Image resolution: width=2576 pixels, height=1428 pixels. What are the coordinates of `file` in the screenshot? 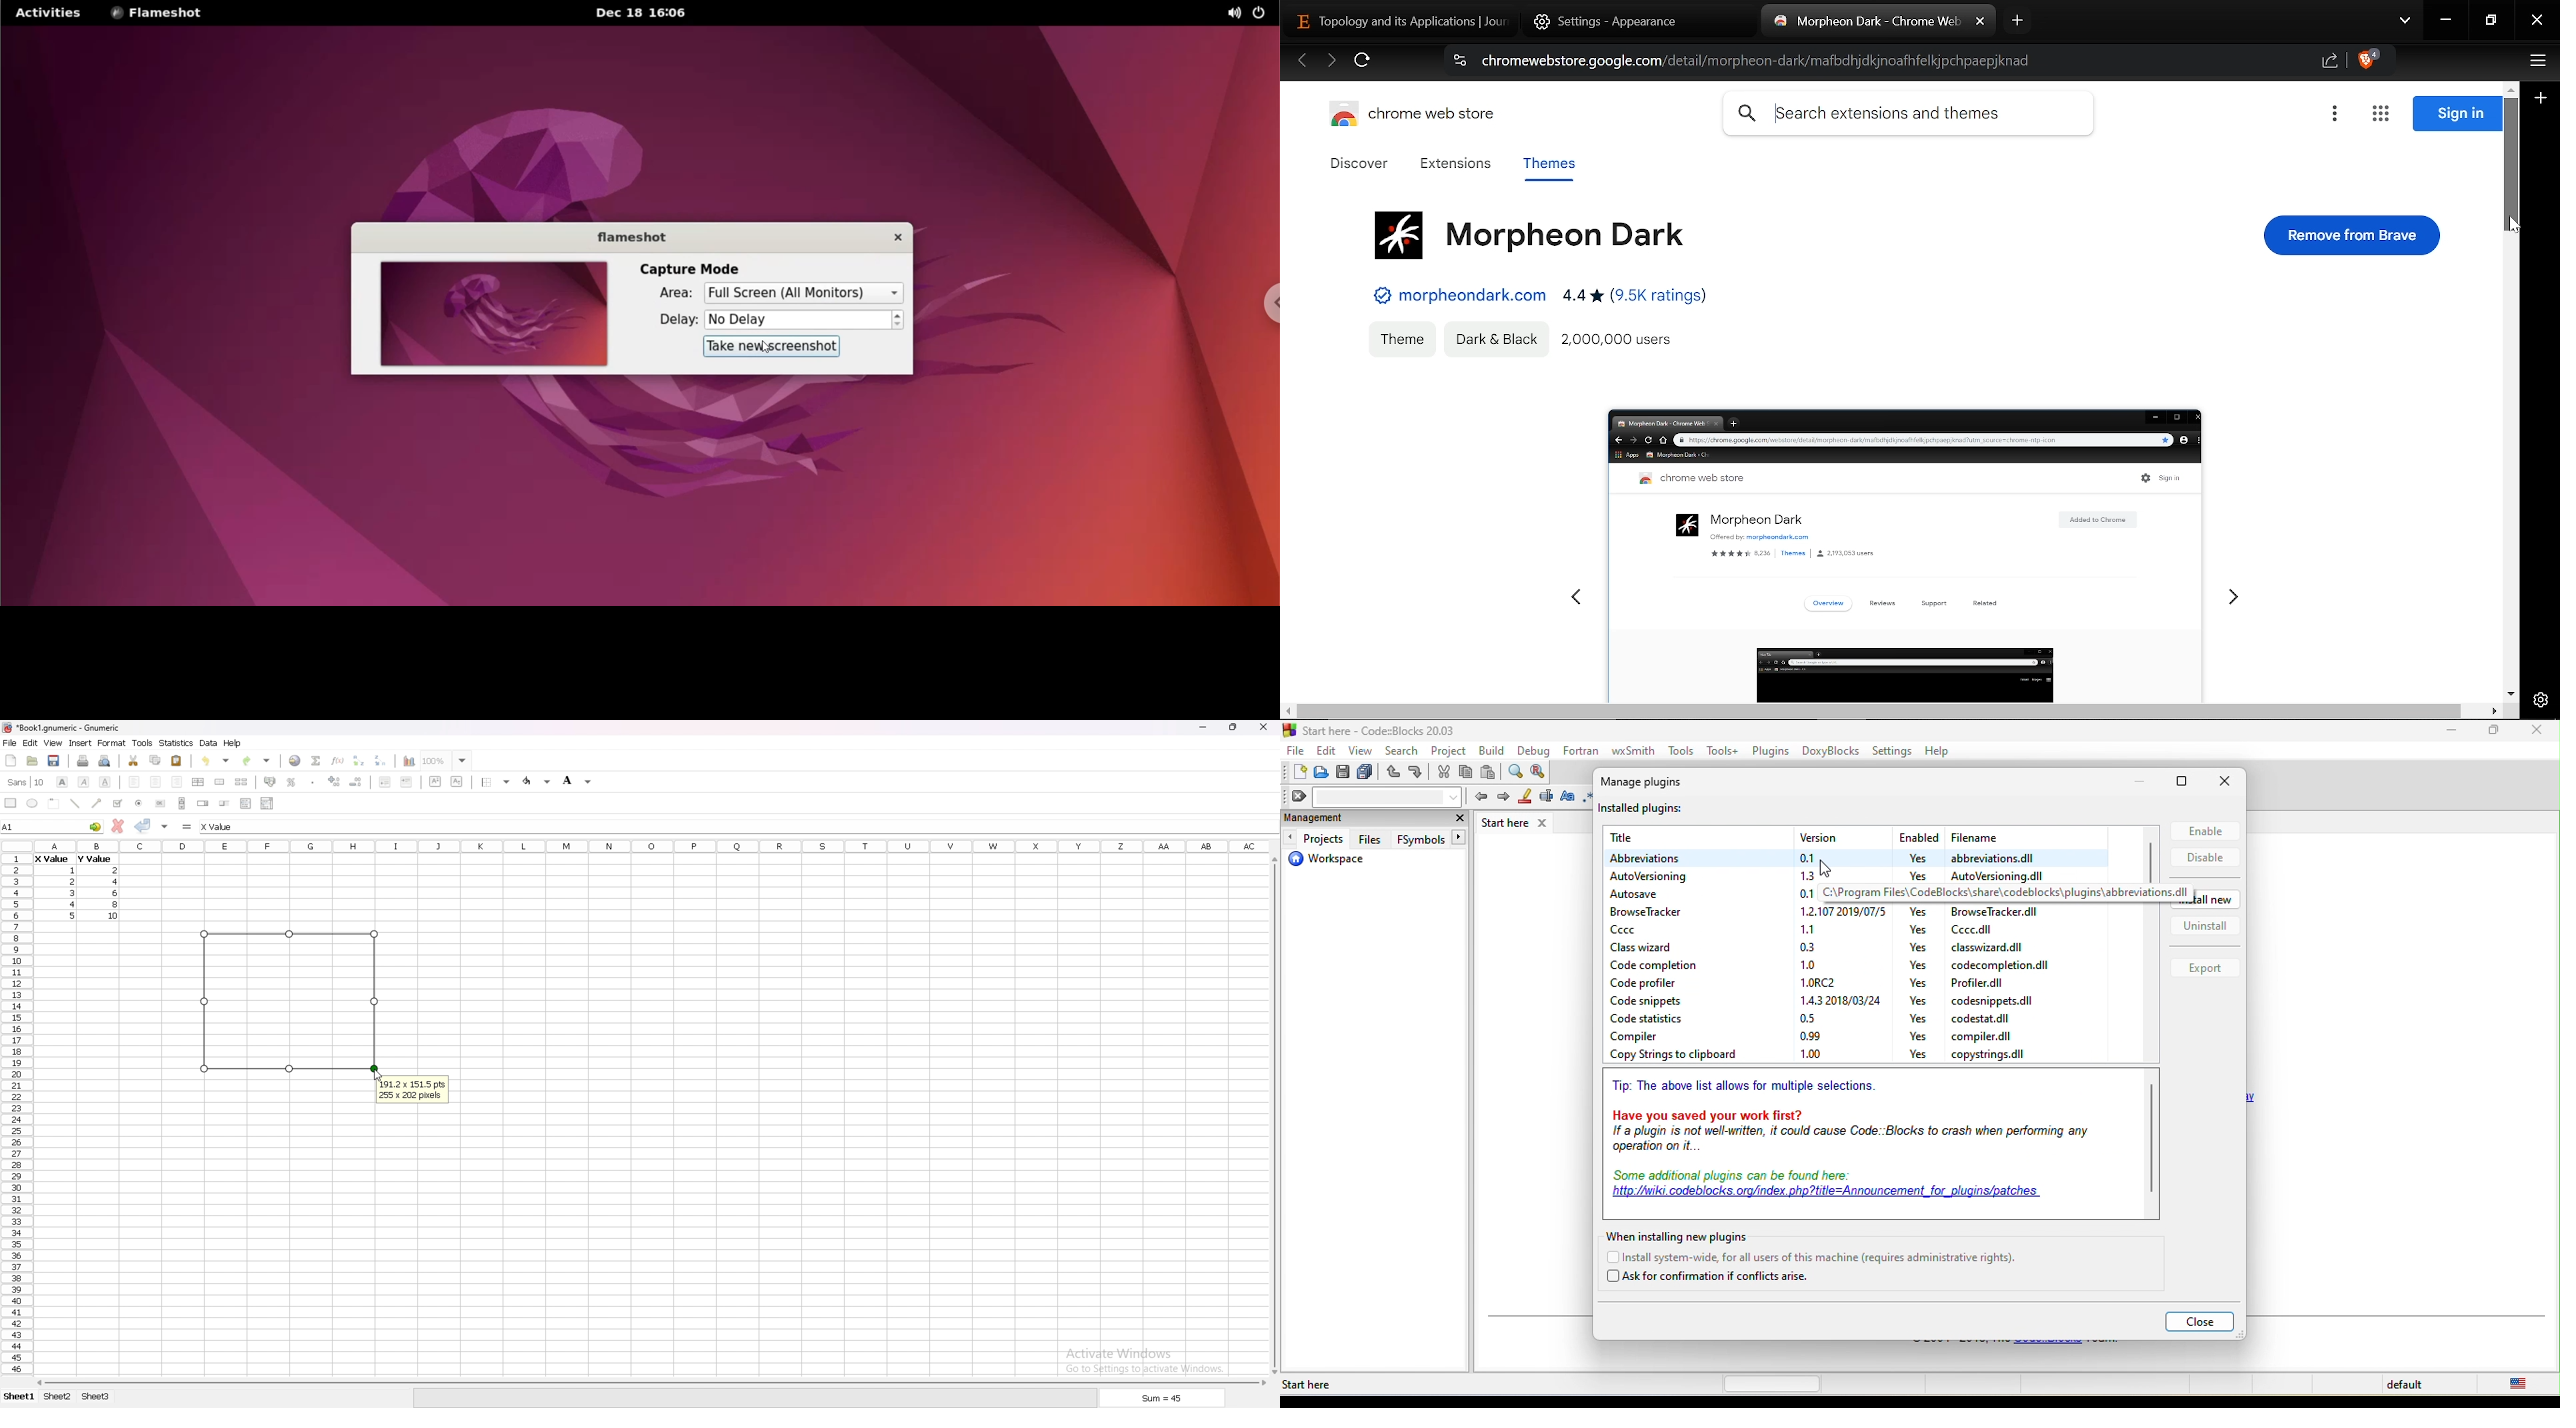 It's located at (1978, 929).